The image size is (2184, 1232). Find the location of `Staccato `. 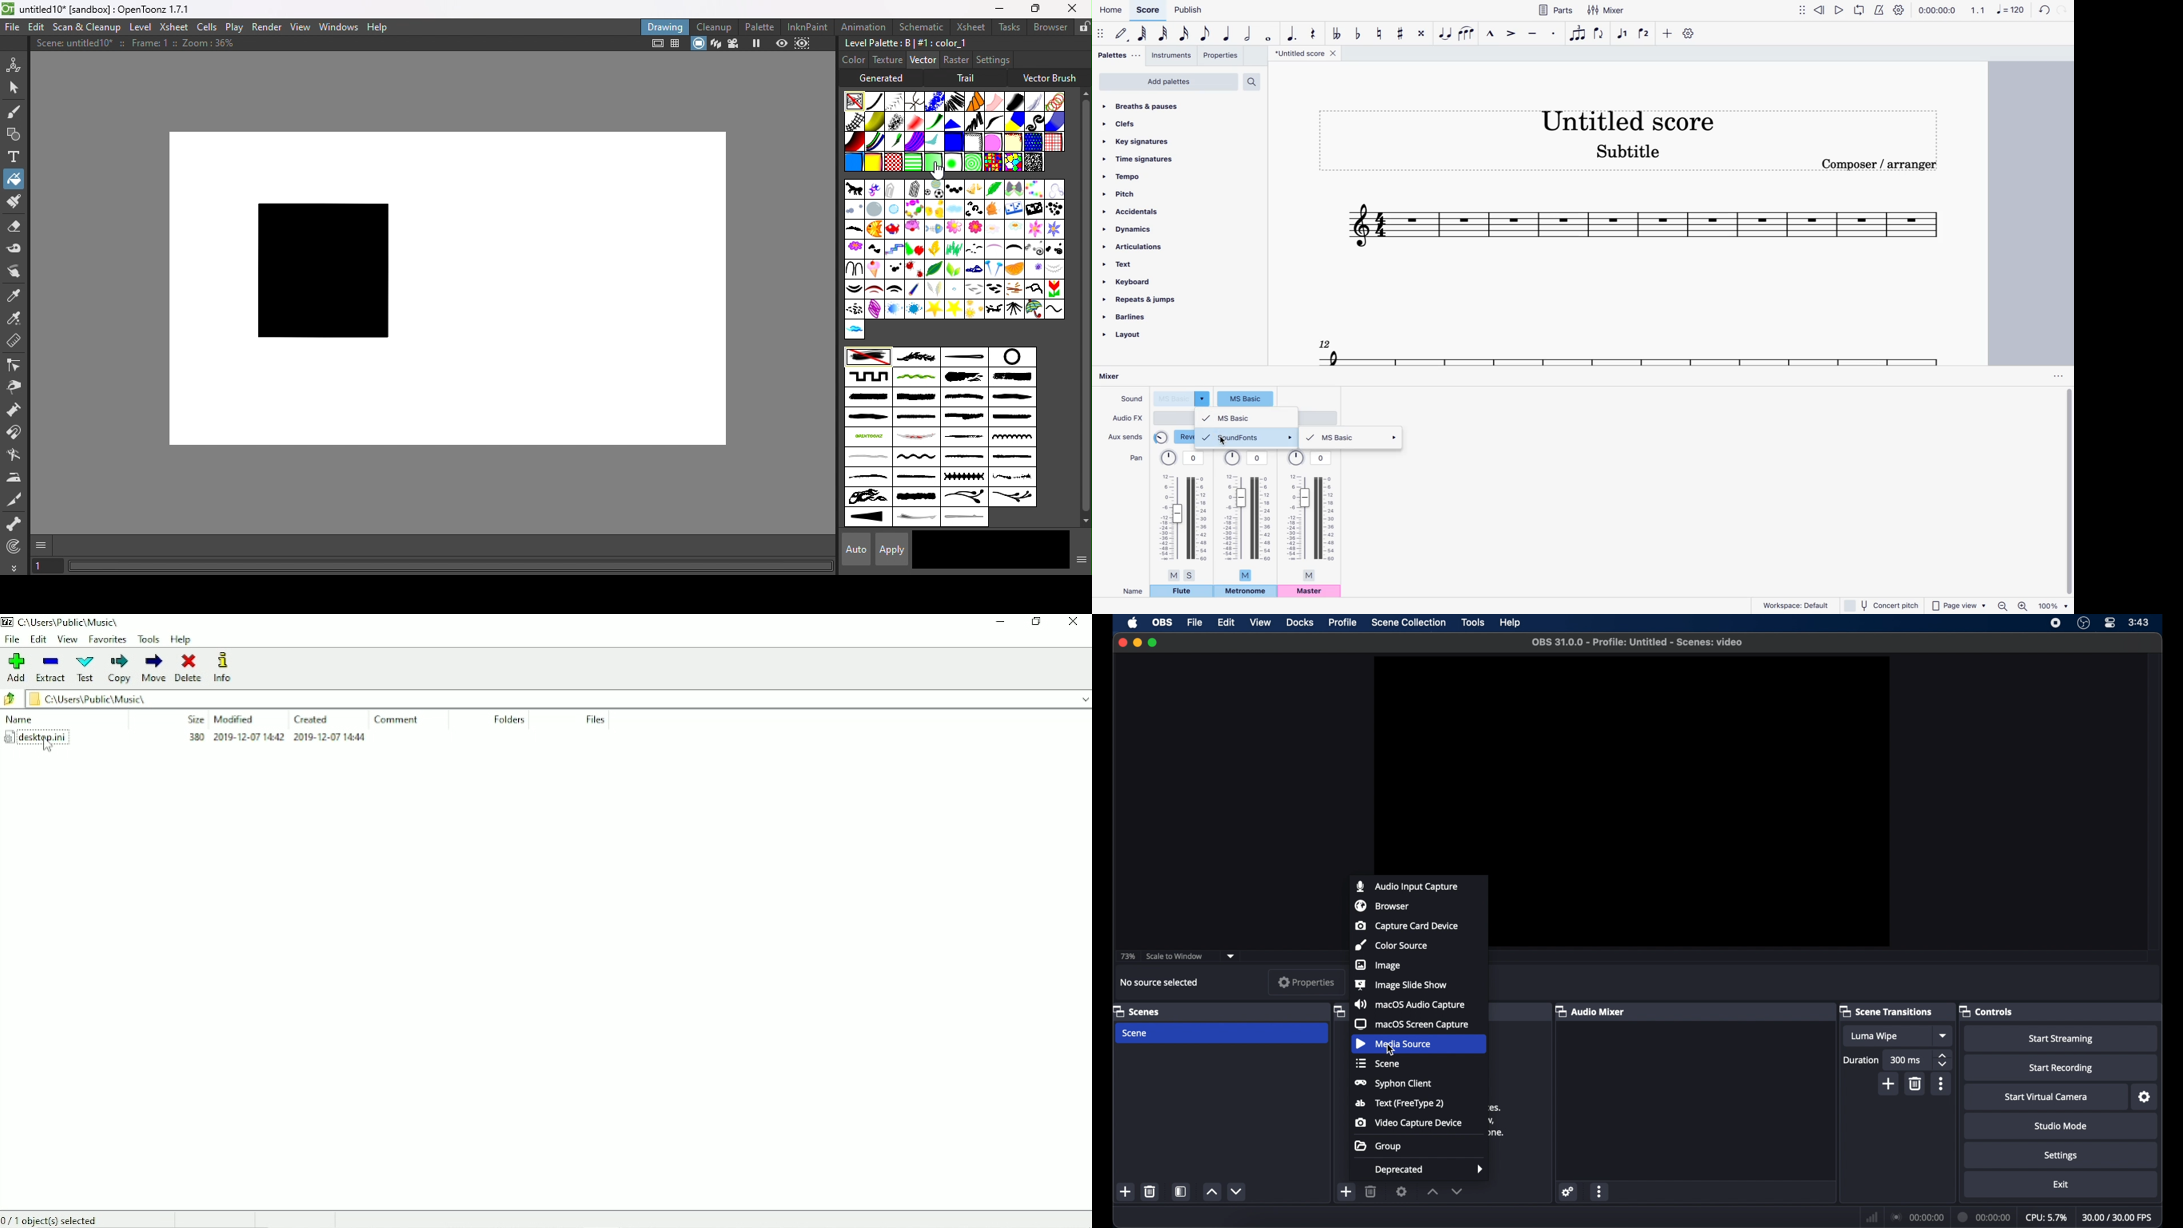

Staccato  is located at coordinates (1555, 32).